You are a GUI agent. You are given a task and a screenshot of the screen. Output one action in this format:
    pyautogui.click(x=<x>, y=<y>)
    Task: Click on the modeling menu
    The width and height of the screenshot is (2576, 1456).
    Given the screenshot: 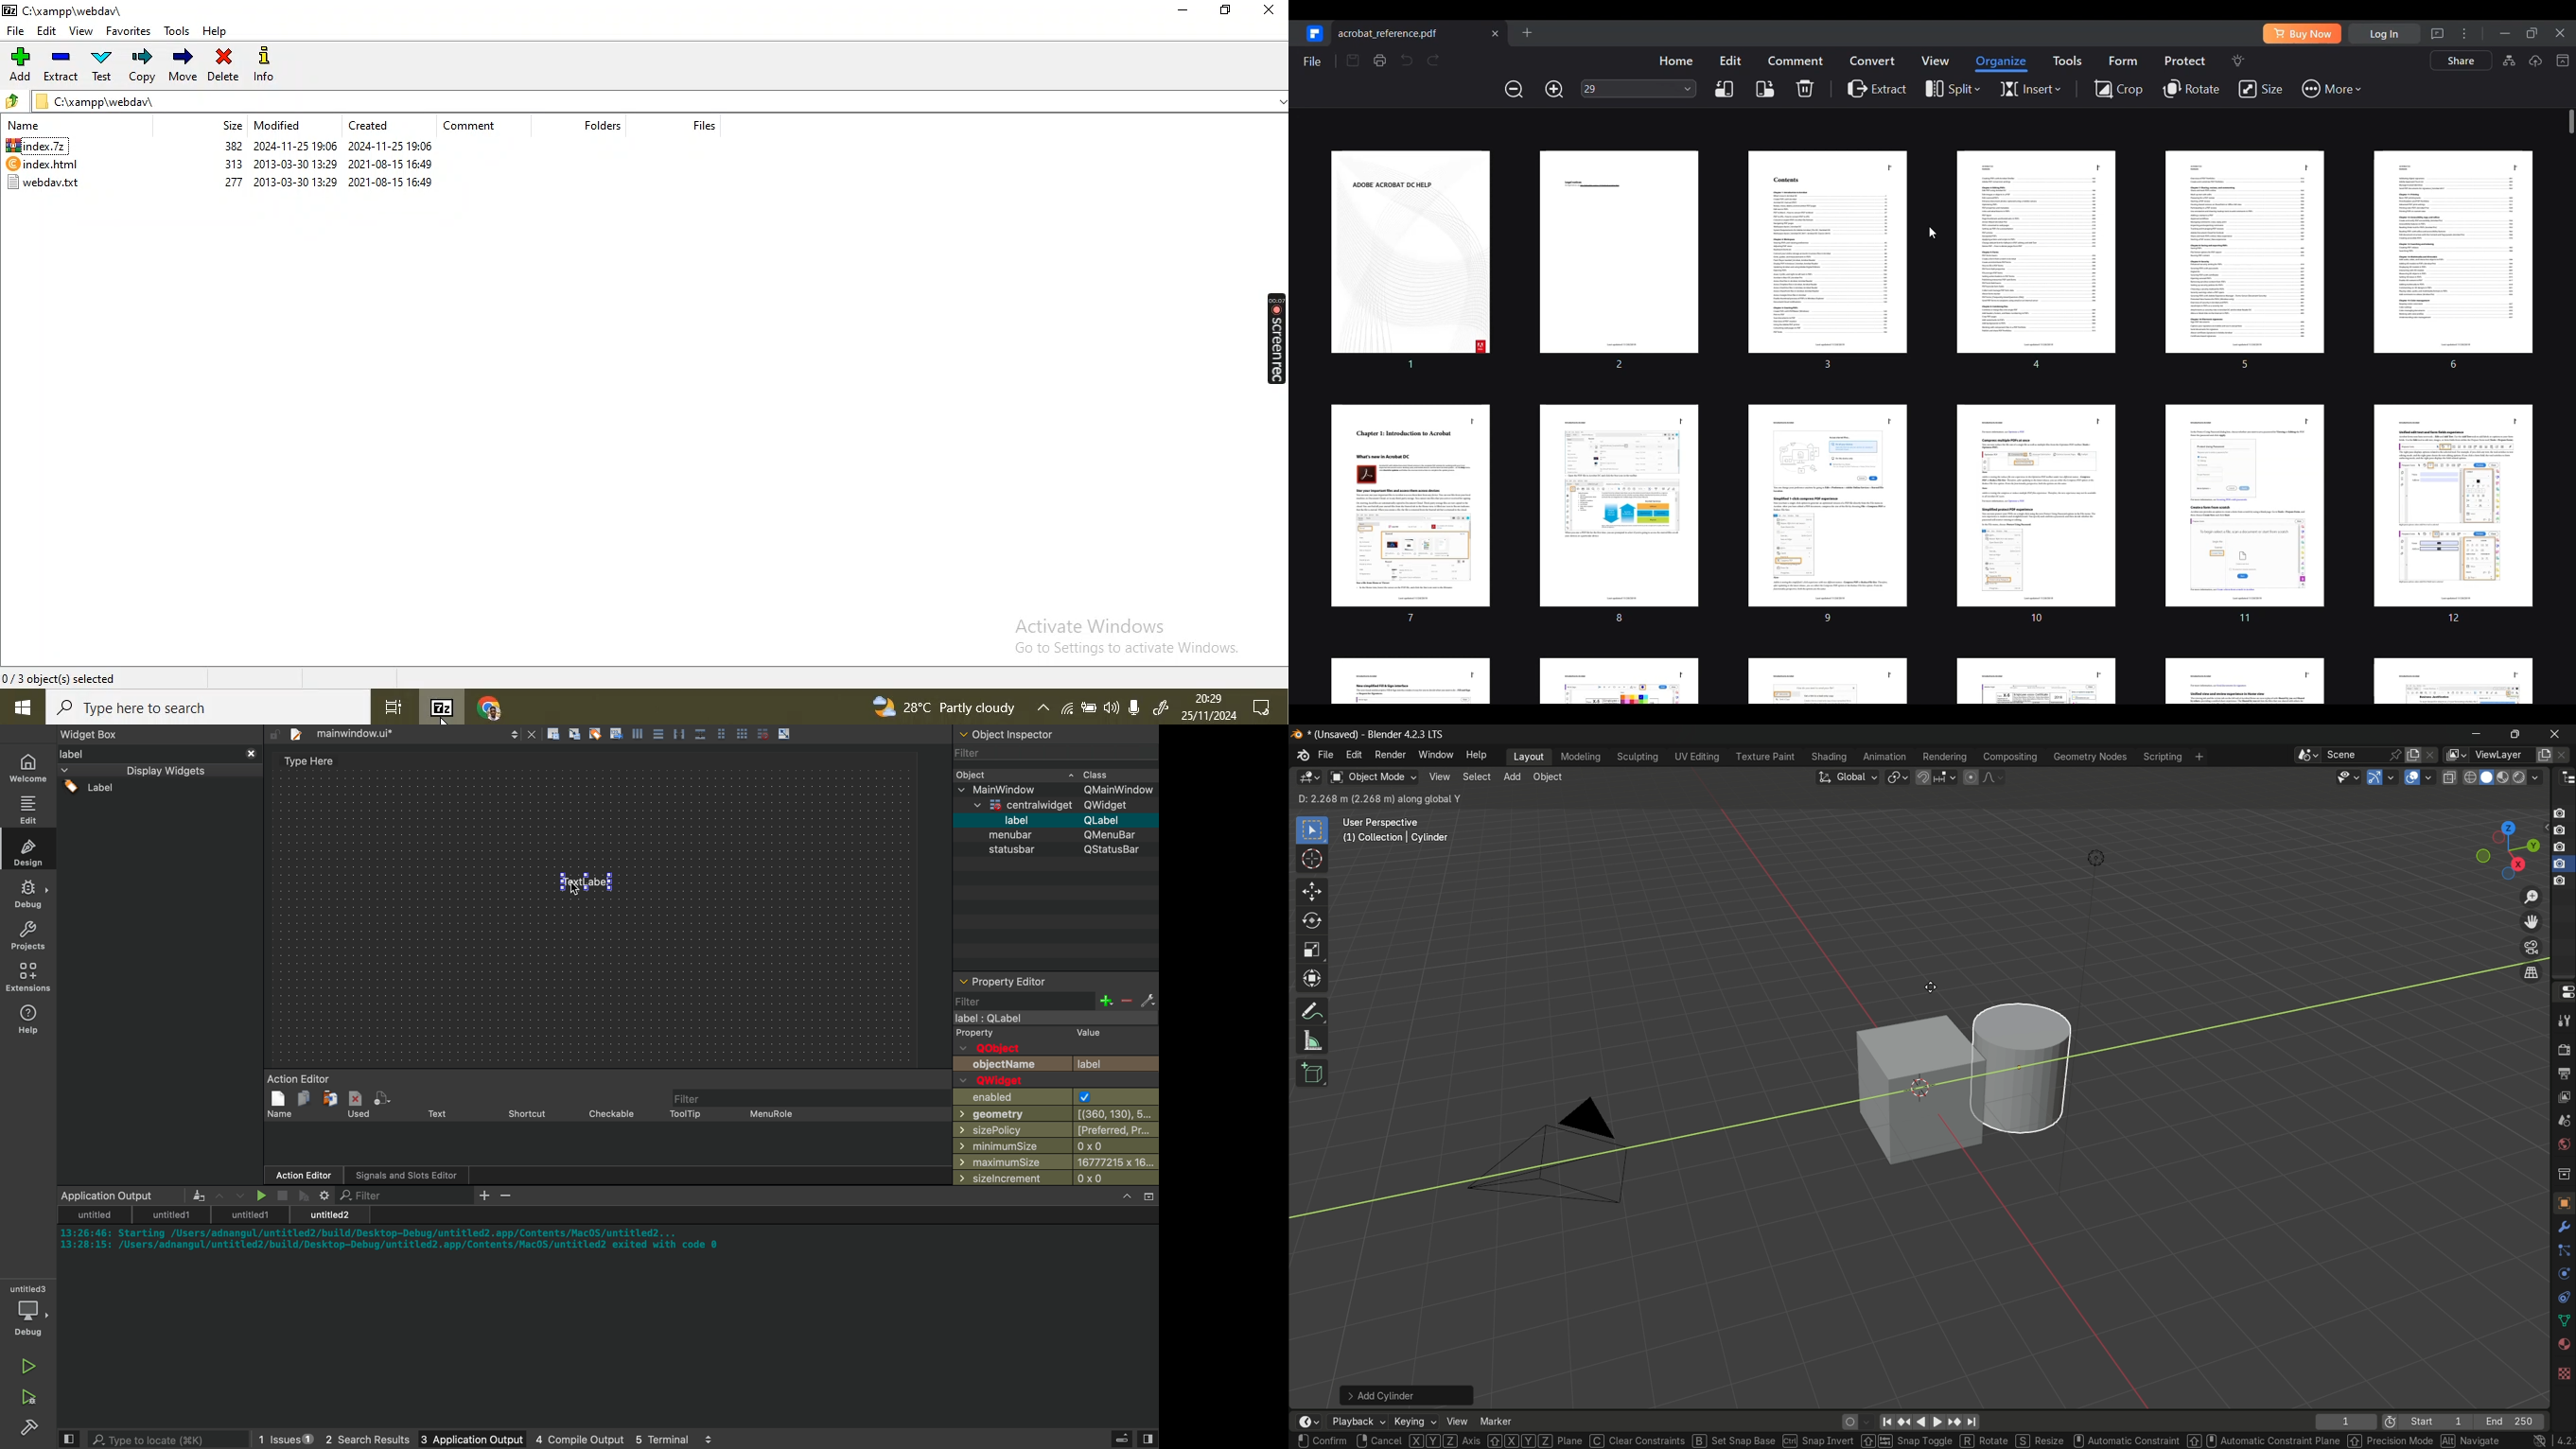 What is the action you would take?
    pyautogui.click(x=1580, y=757)
    